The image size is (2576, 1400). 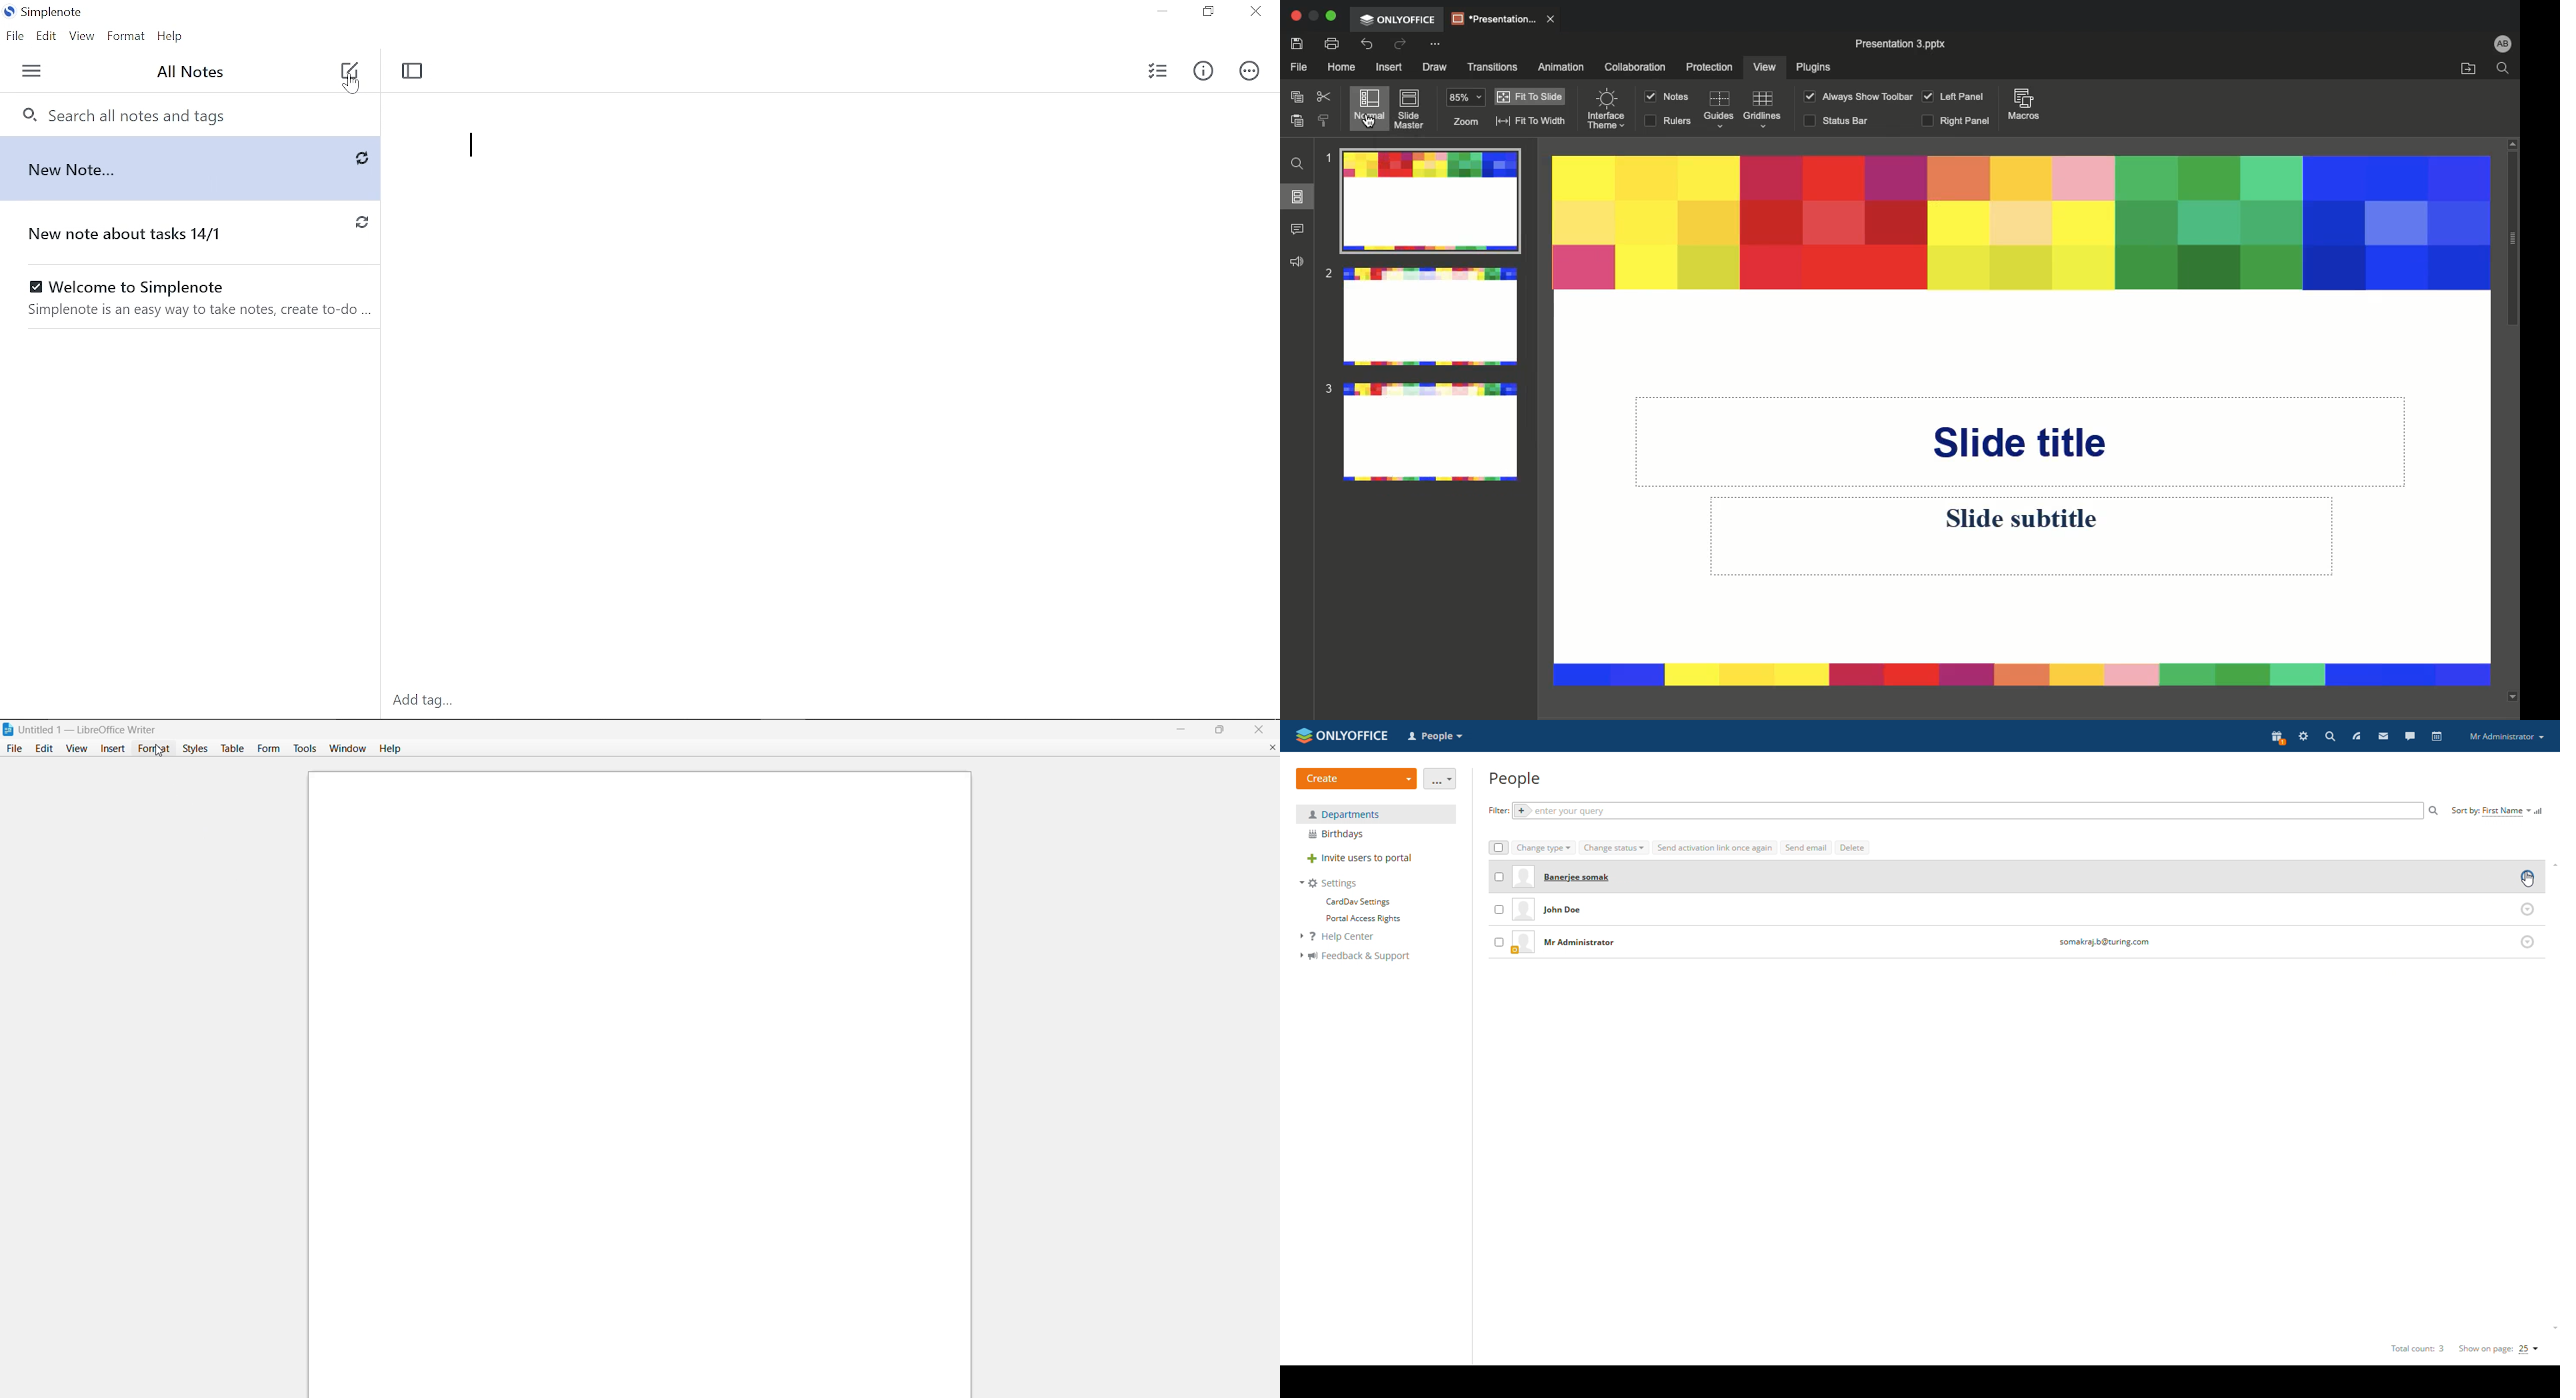 What do you see at coordinates (1298, 122) in the screenshot?
I see `Paste` at bounding box center [1298, 122].